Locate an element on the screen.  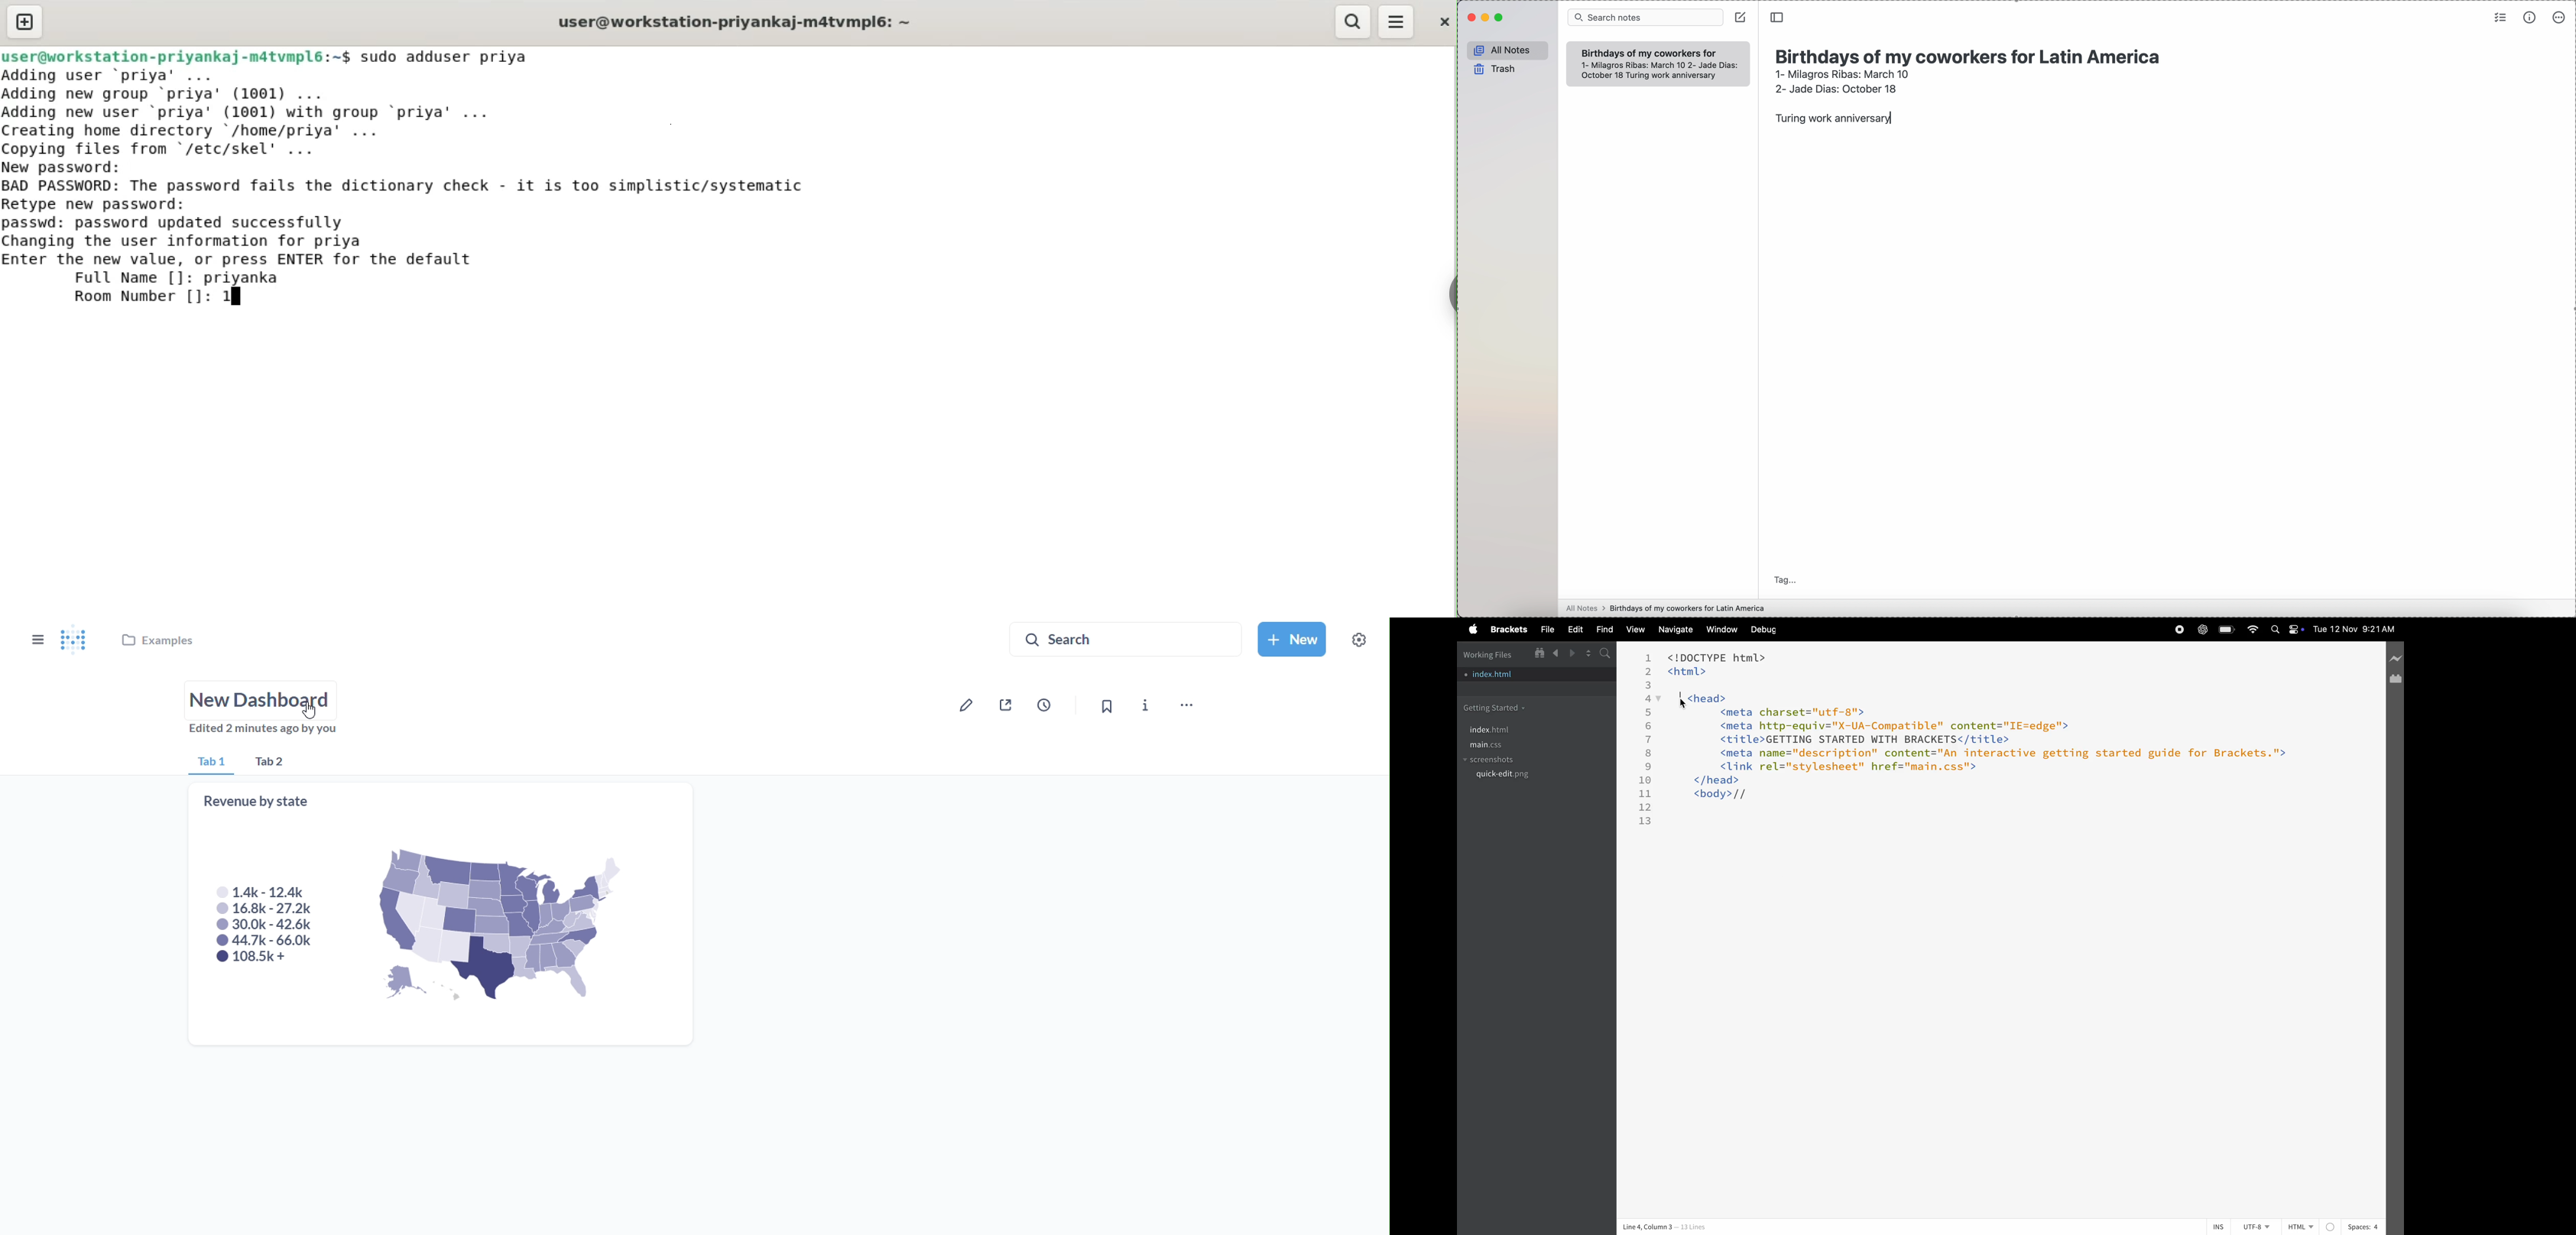
wifi is located at coordinates (2251, 628).